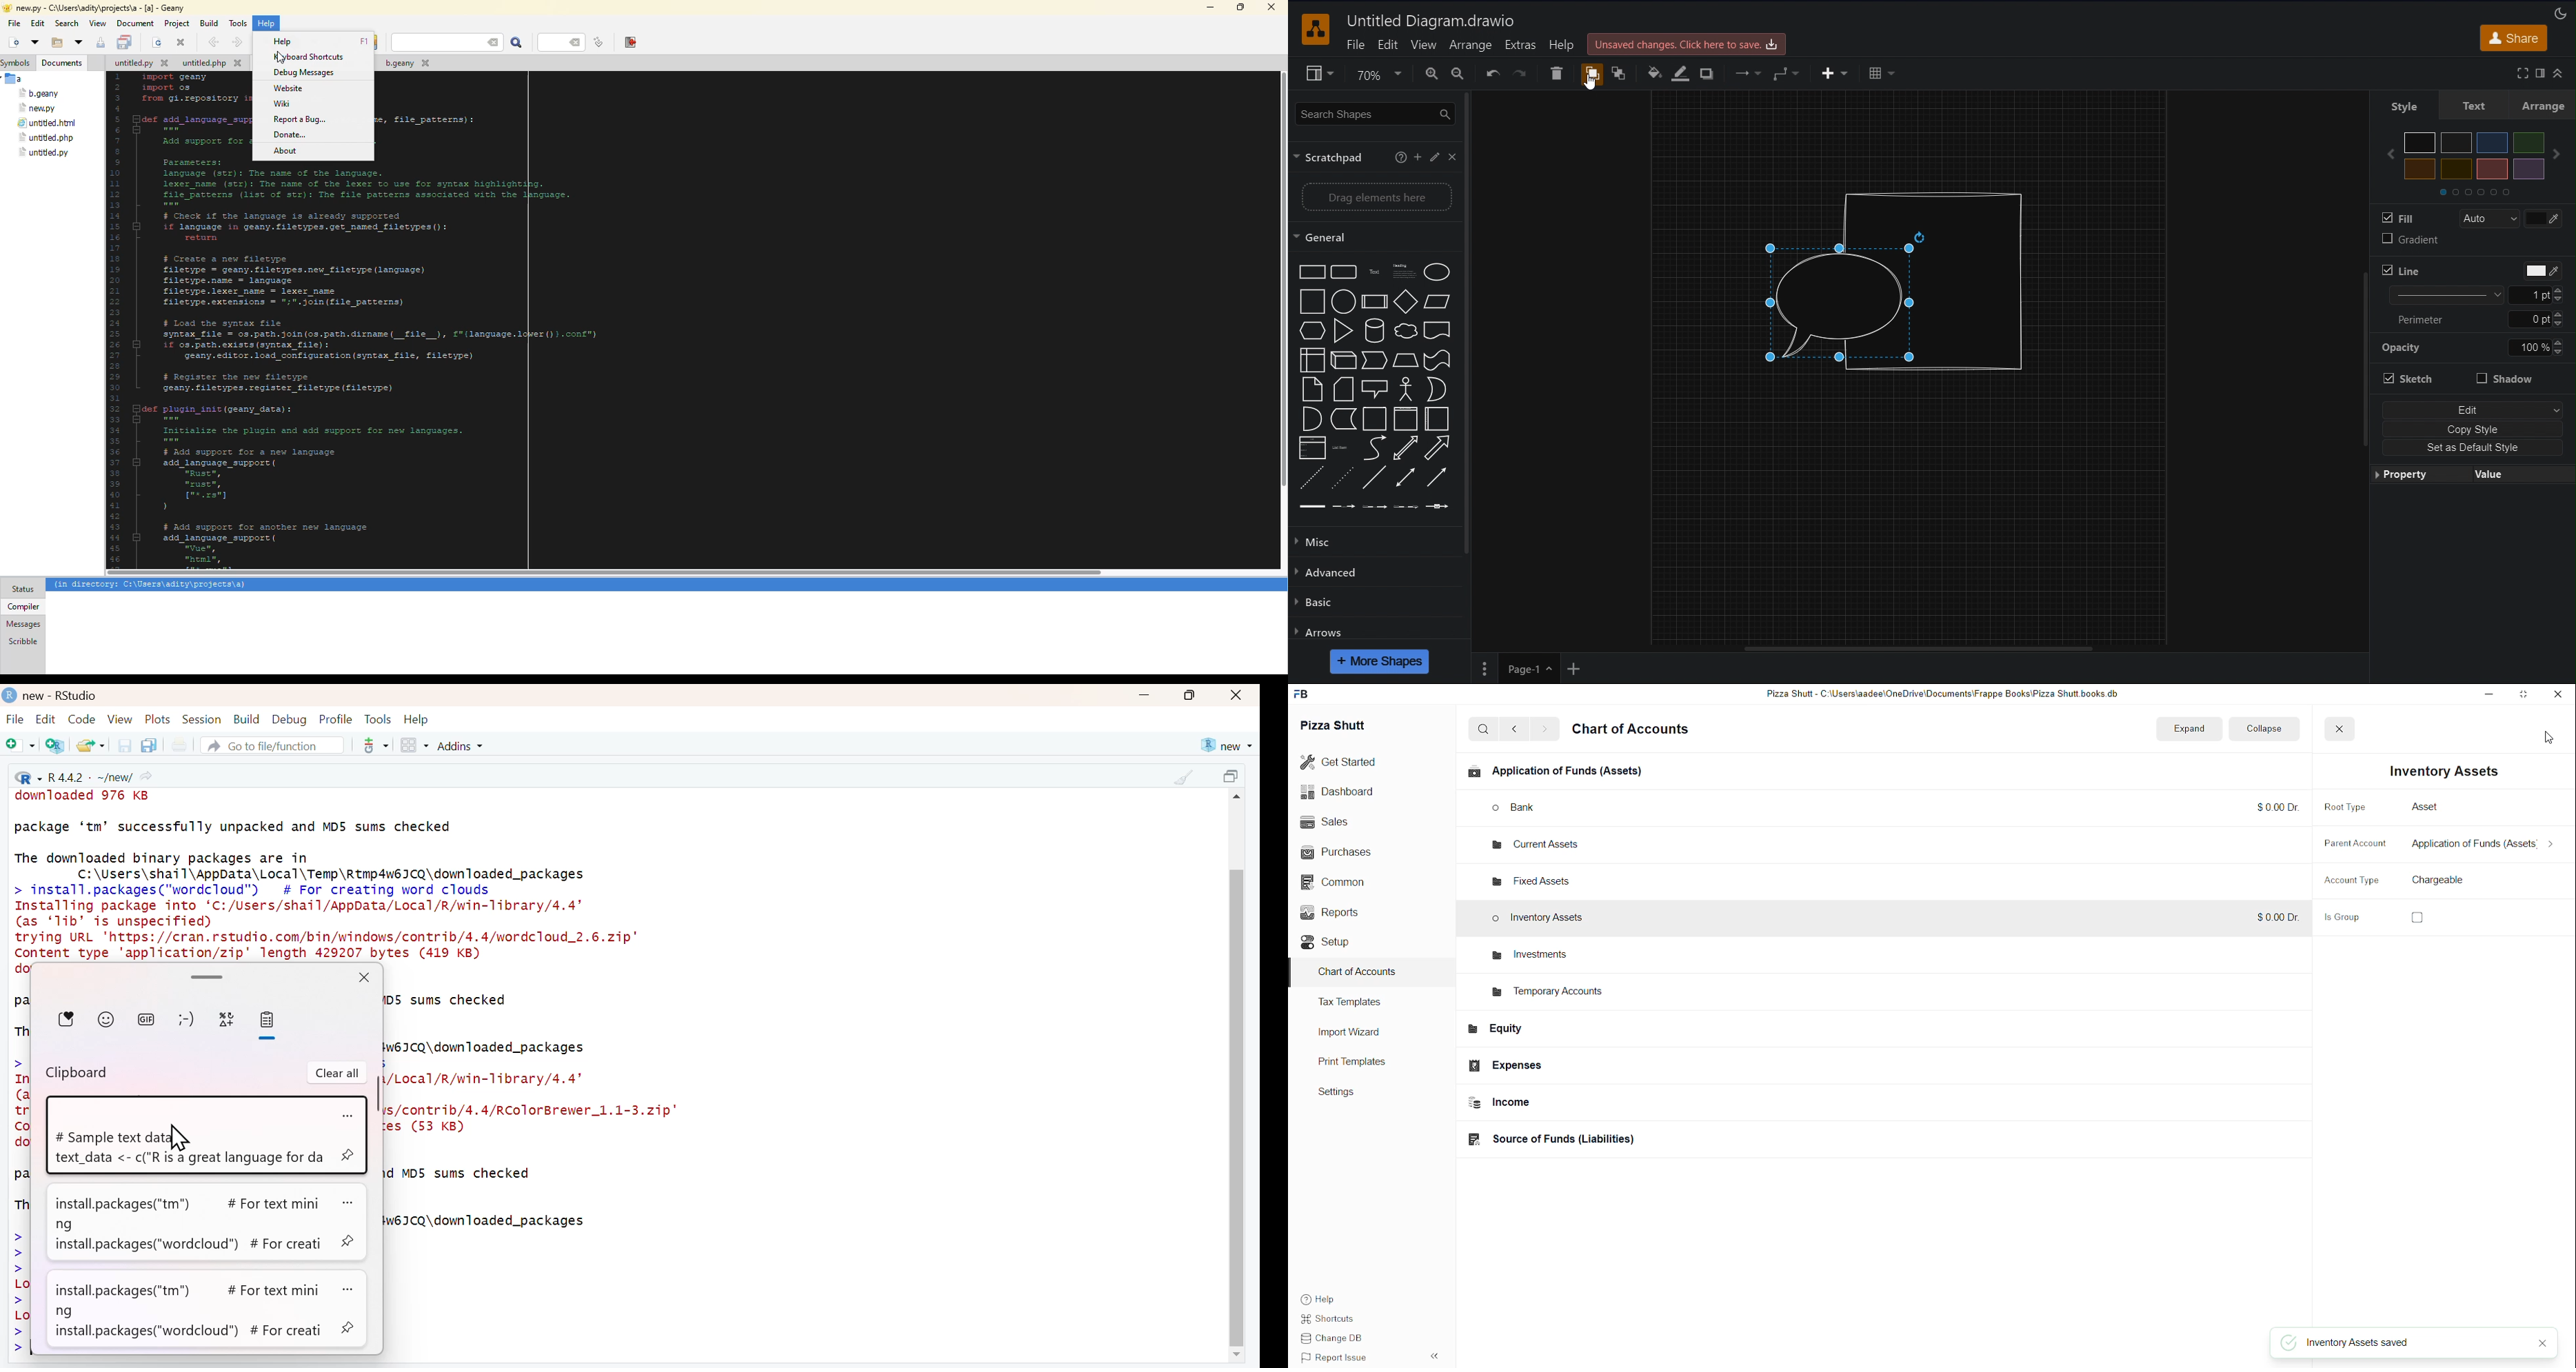 The image size is (2576, 1372). I want to click on R 4.4.2 - ~/new/, so click(82, 775).